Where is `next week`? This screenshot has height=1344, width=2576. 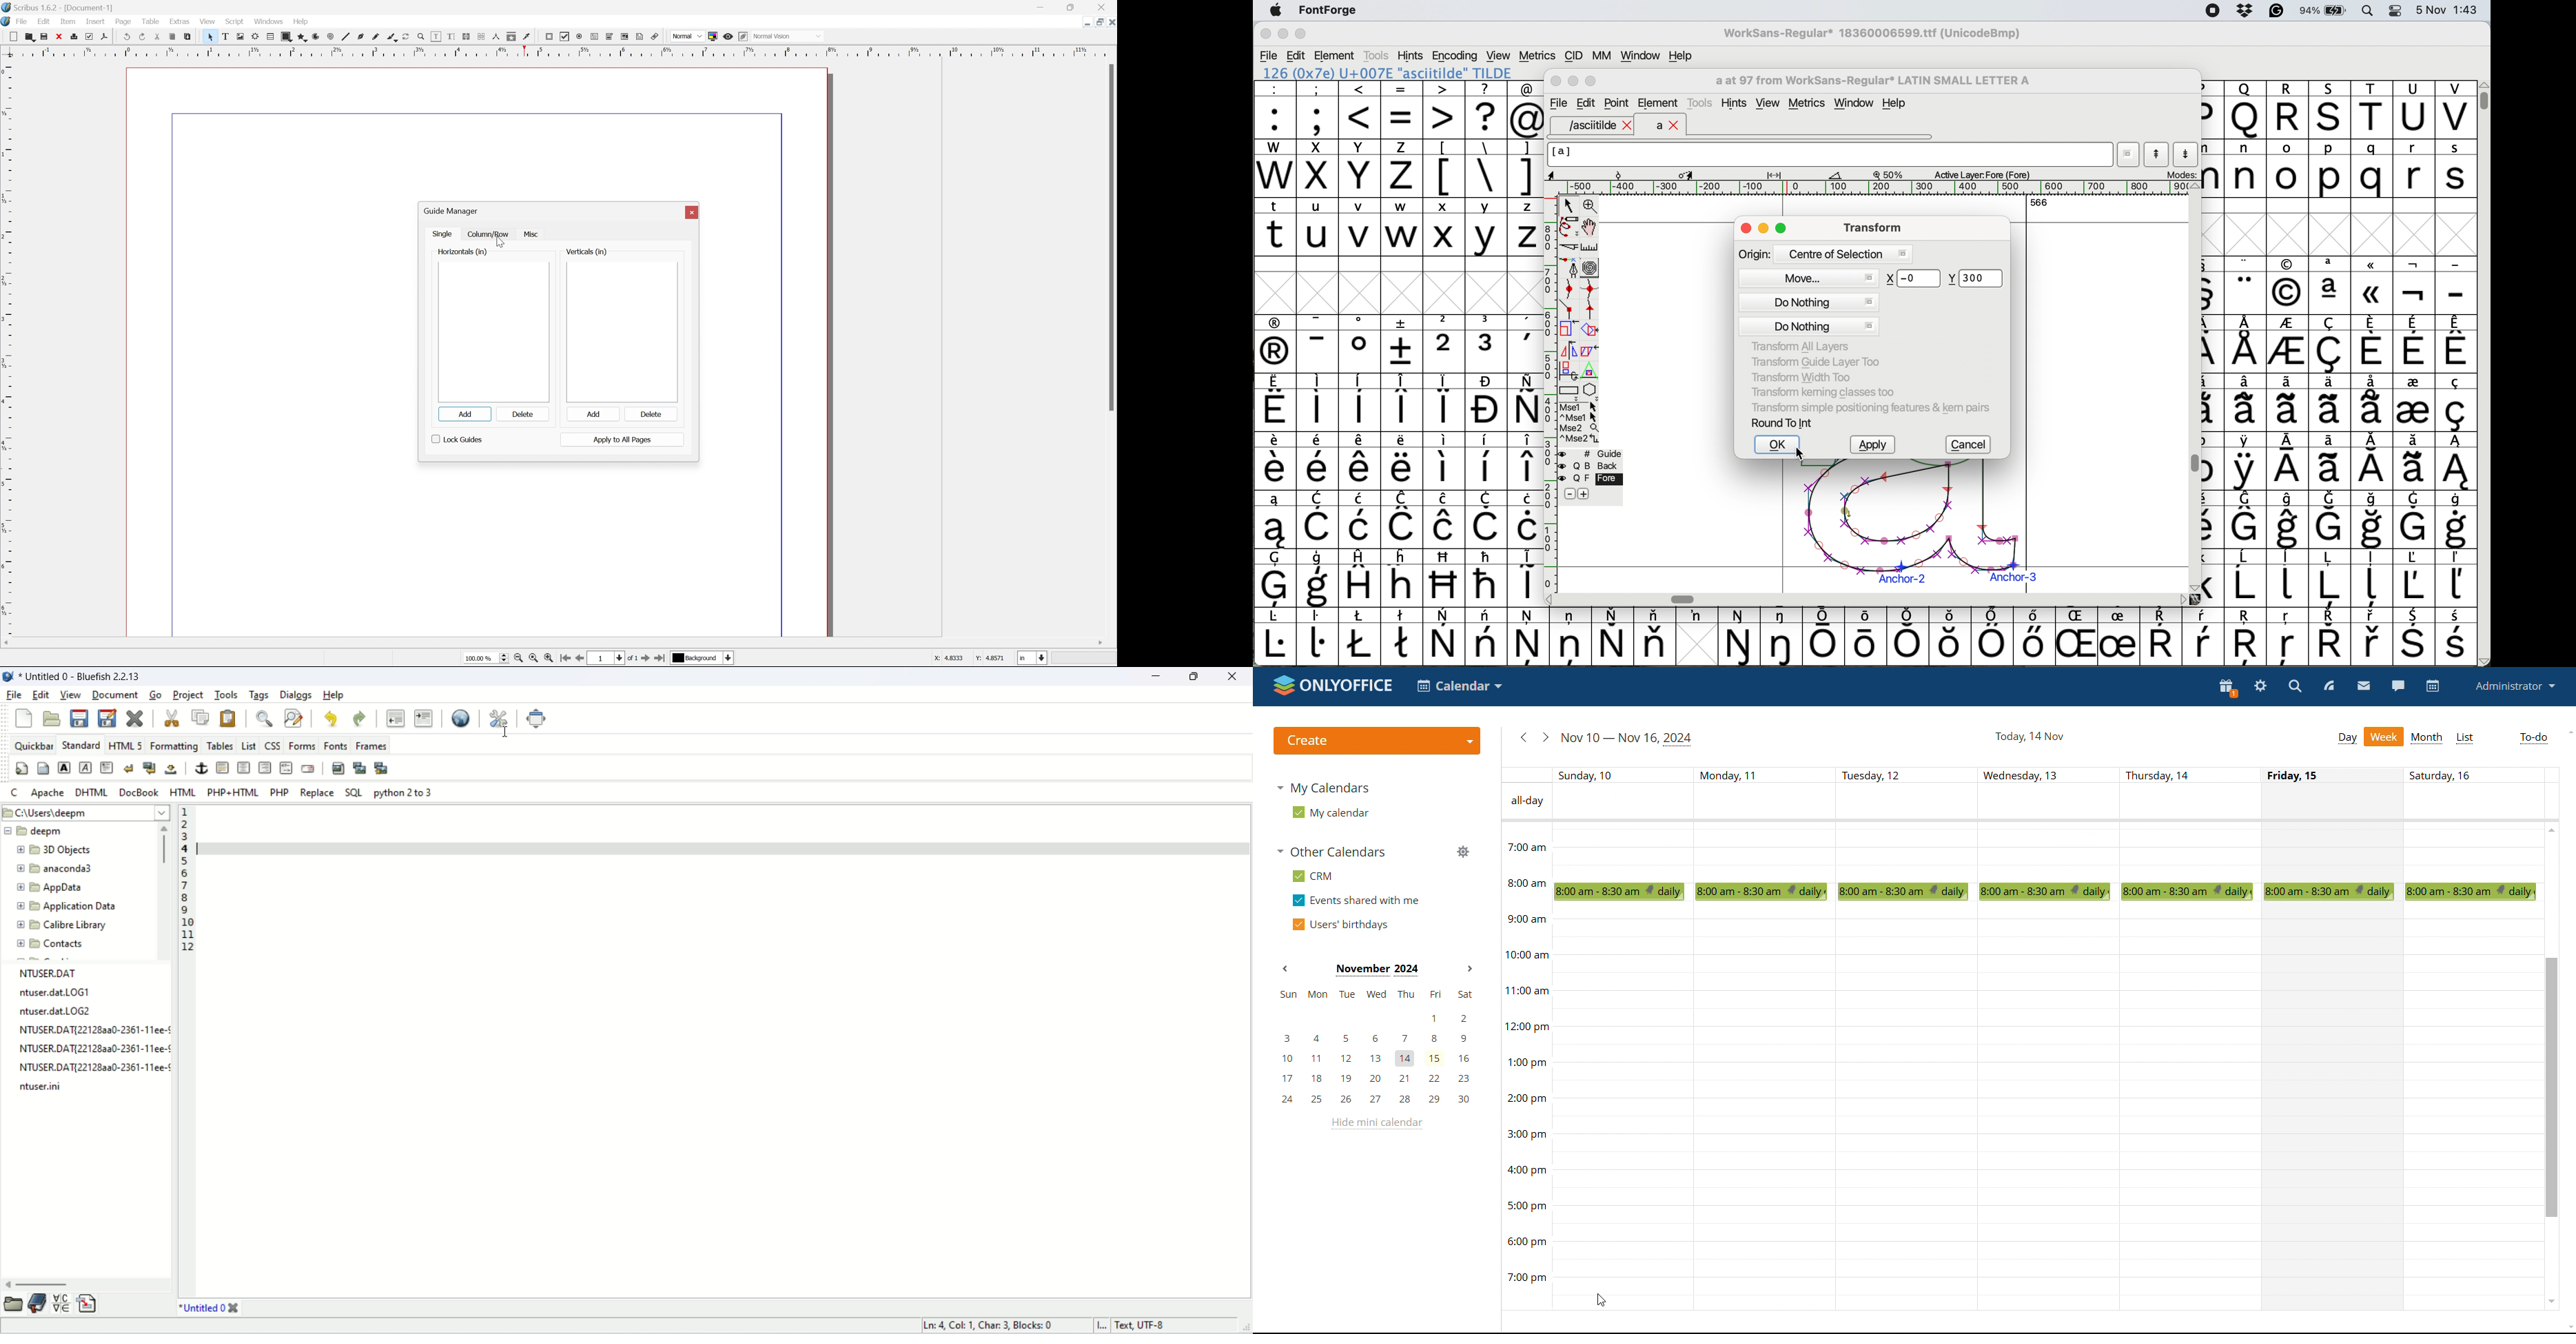
next week is located at coordinates (1544, 737).